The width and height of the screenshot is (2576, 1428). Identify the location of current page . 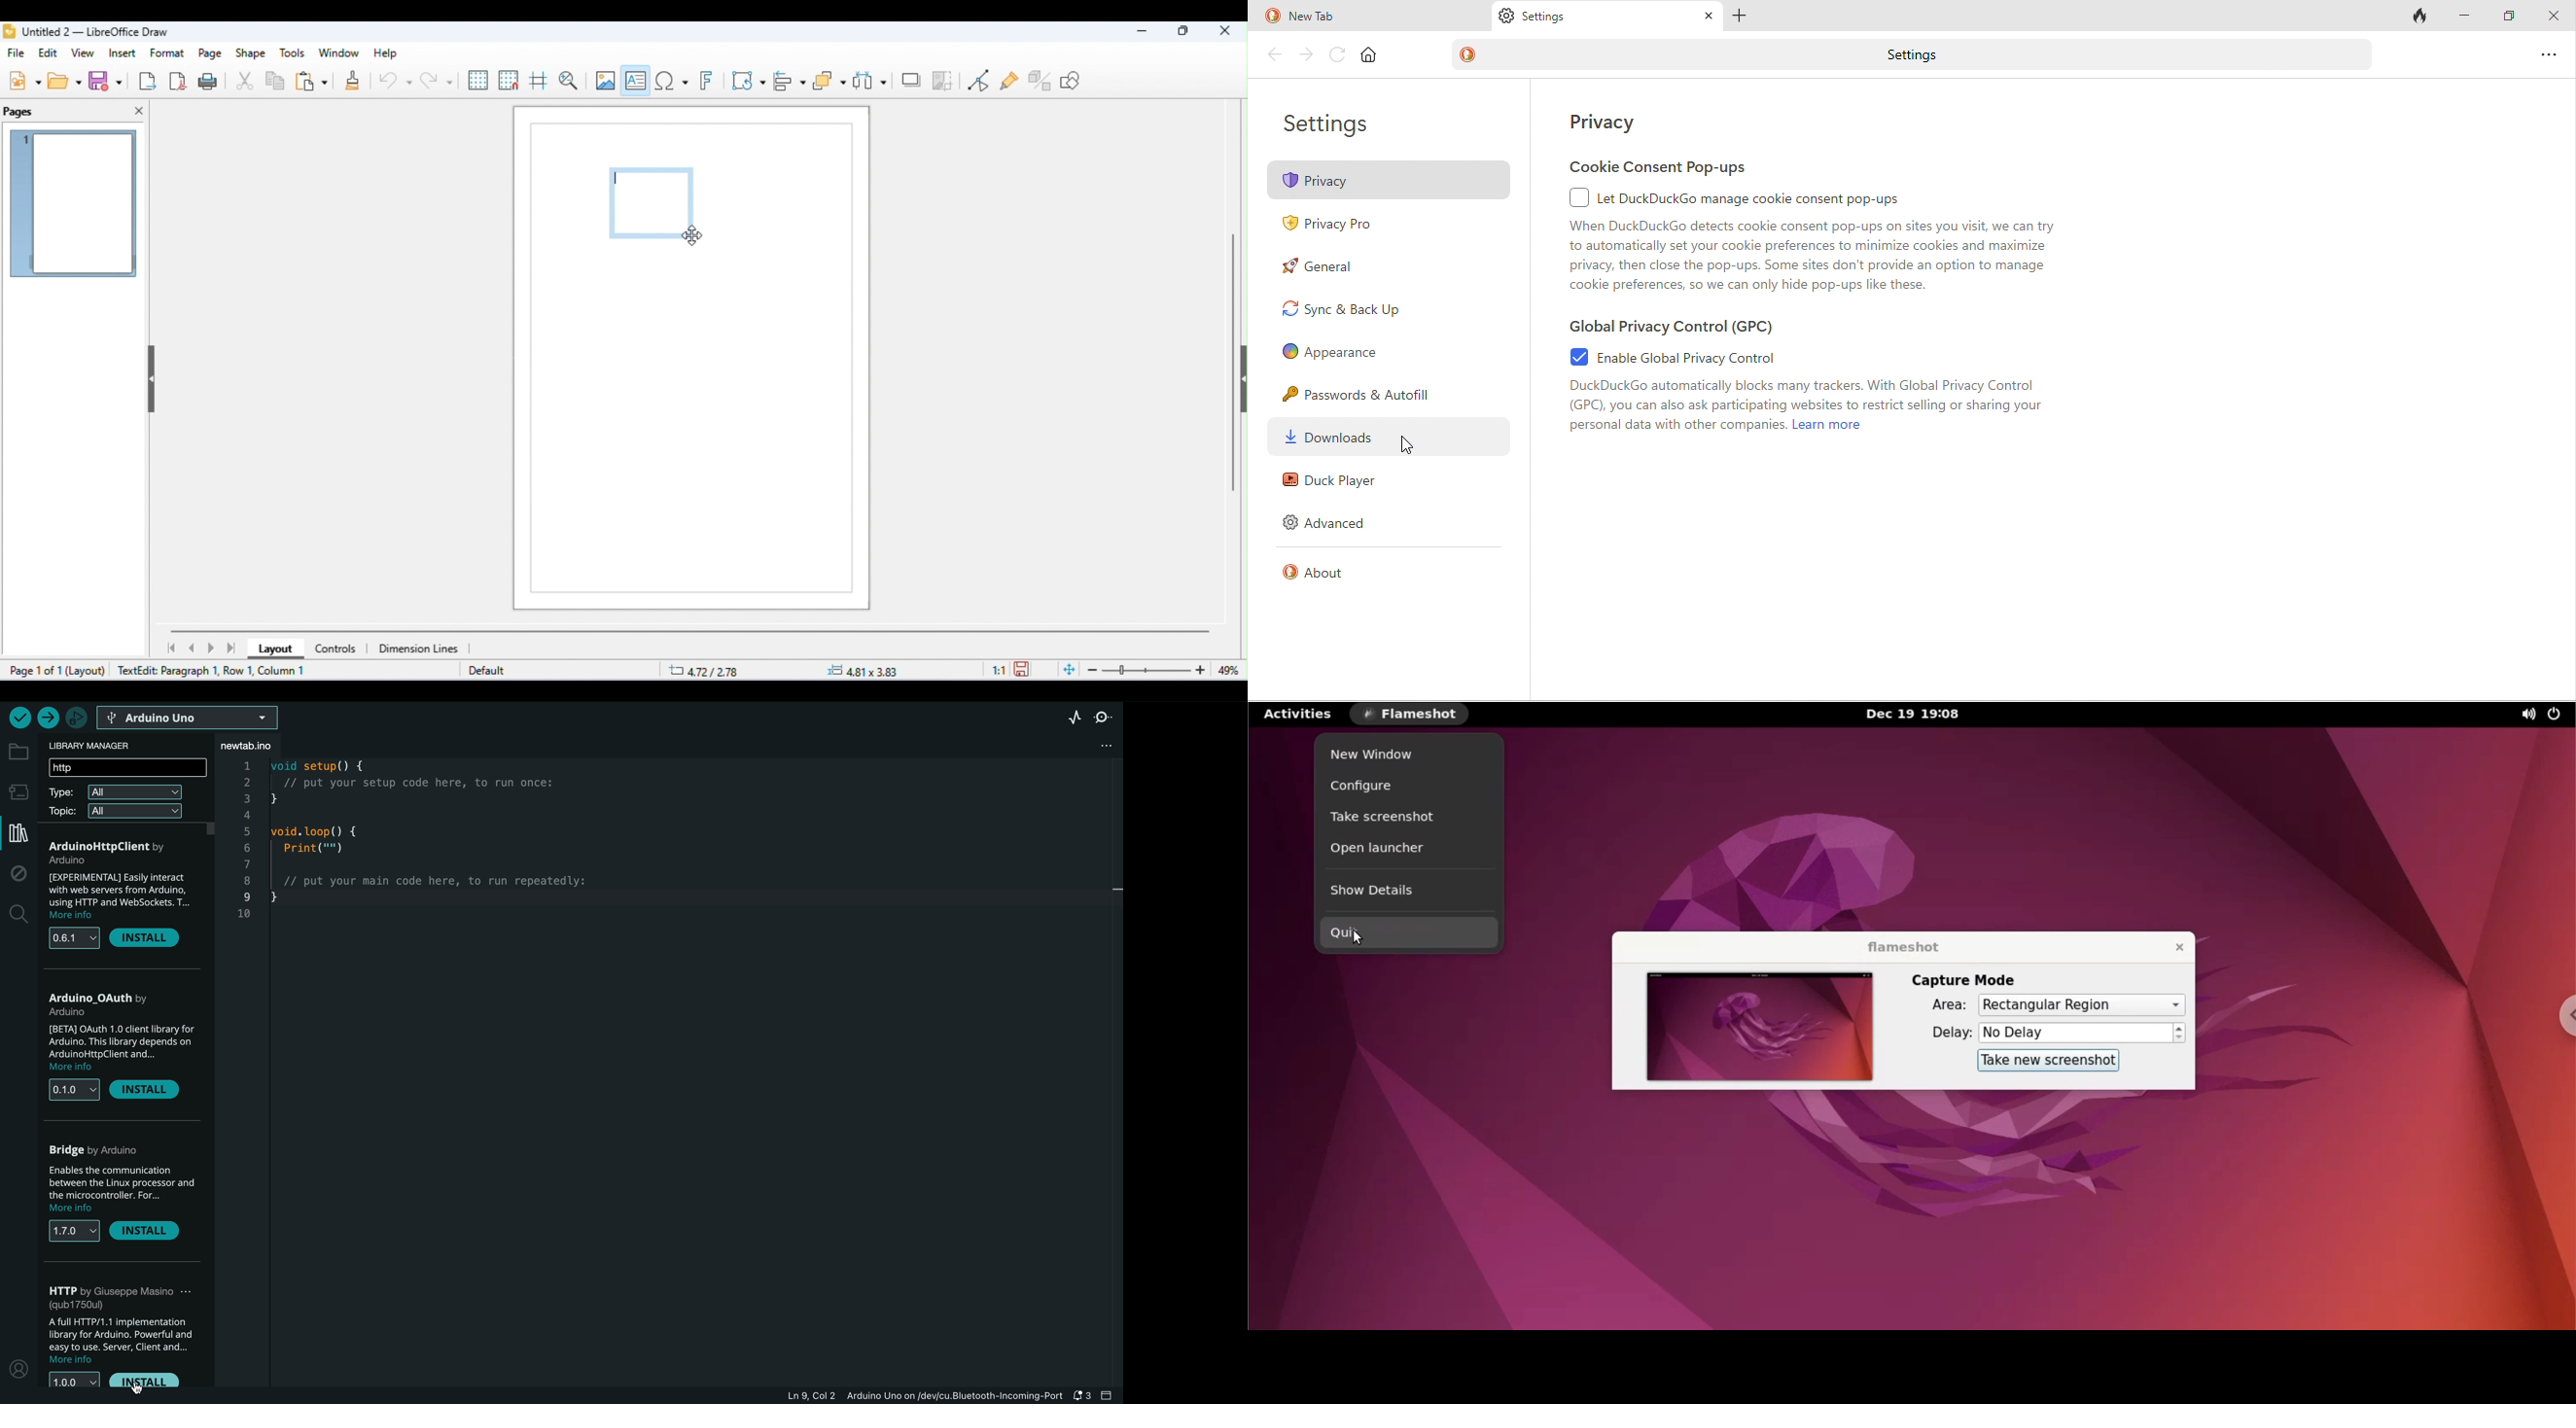
(75, 205).